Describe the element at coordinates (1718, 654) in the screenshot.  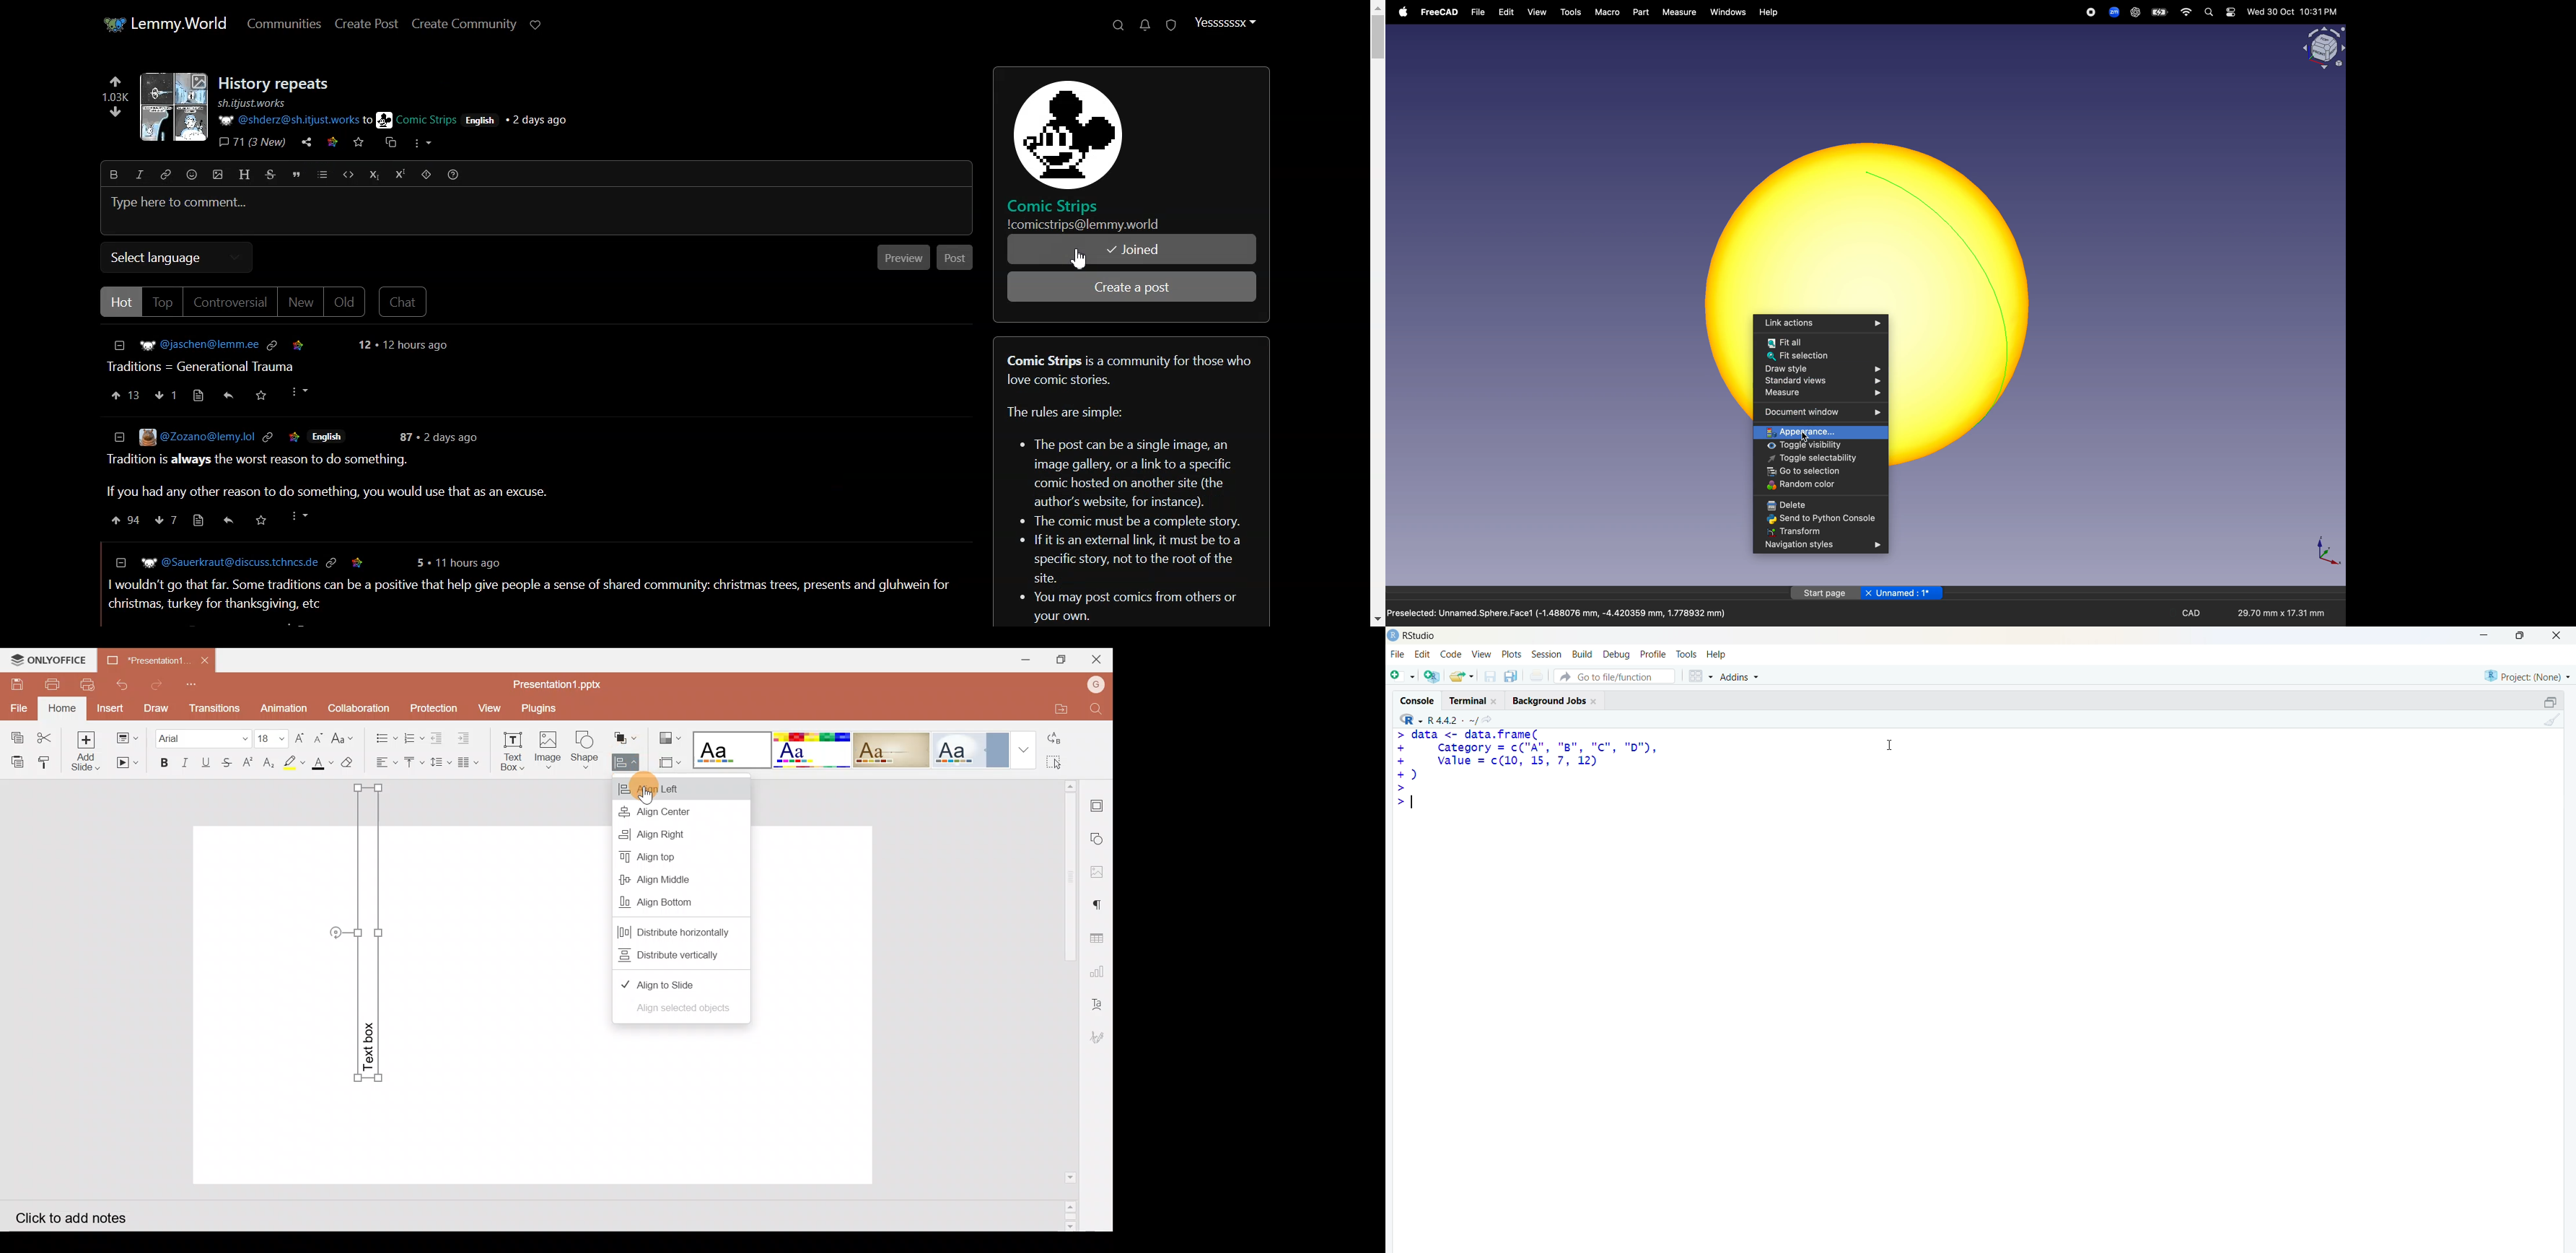
I see `help` at that location.